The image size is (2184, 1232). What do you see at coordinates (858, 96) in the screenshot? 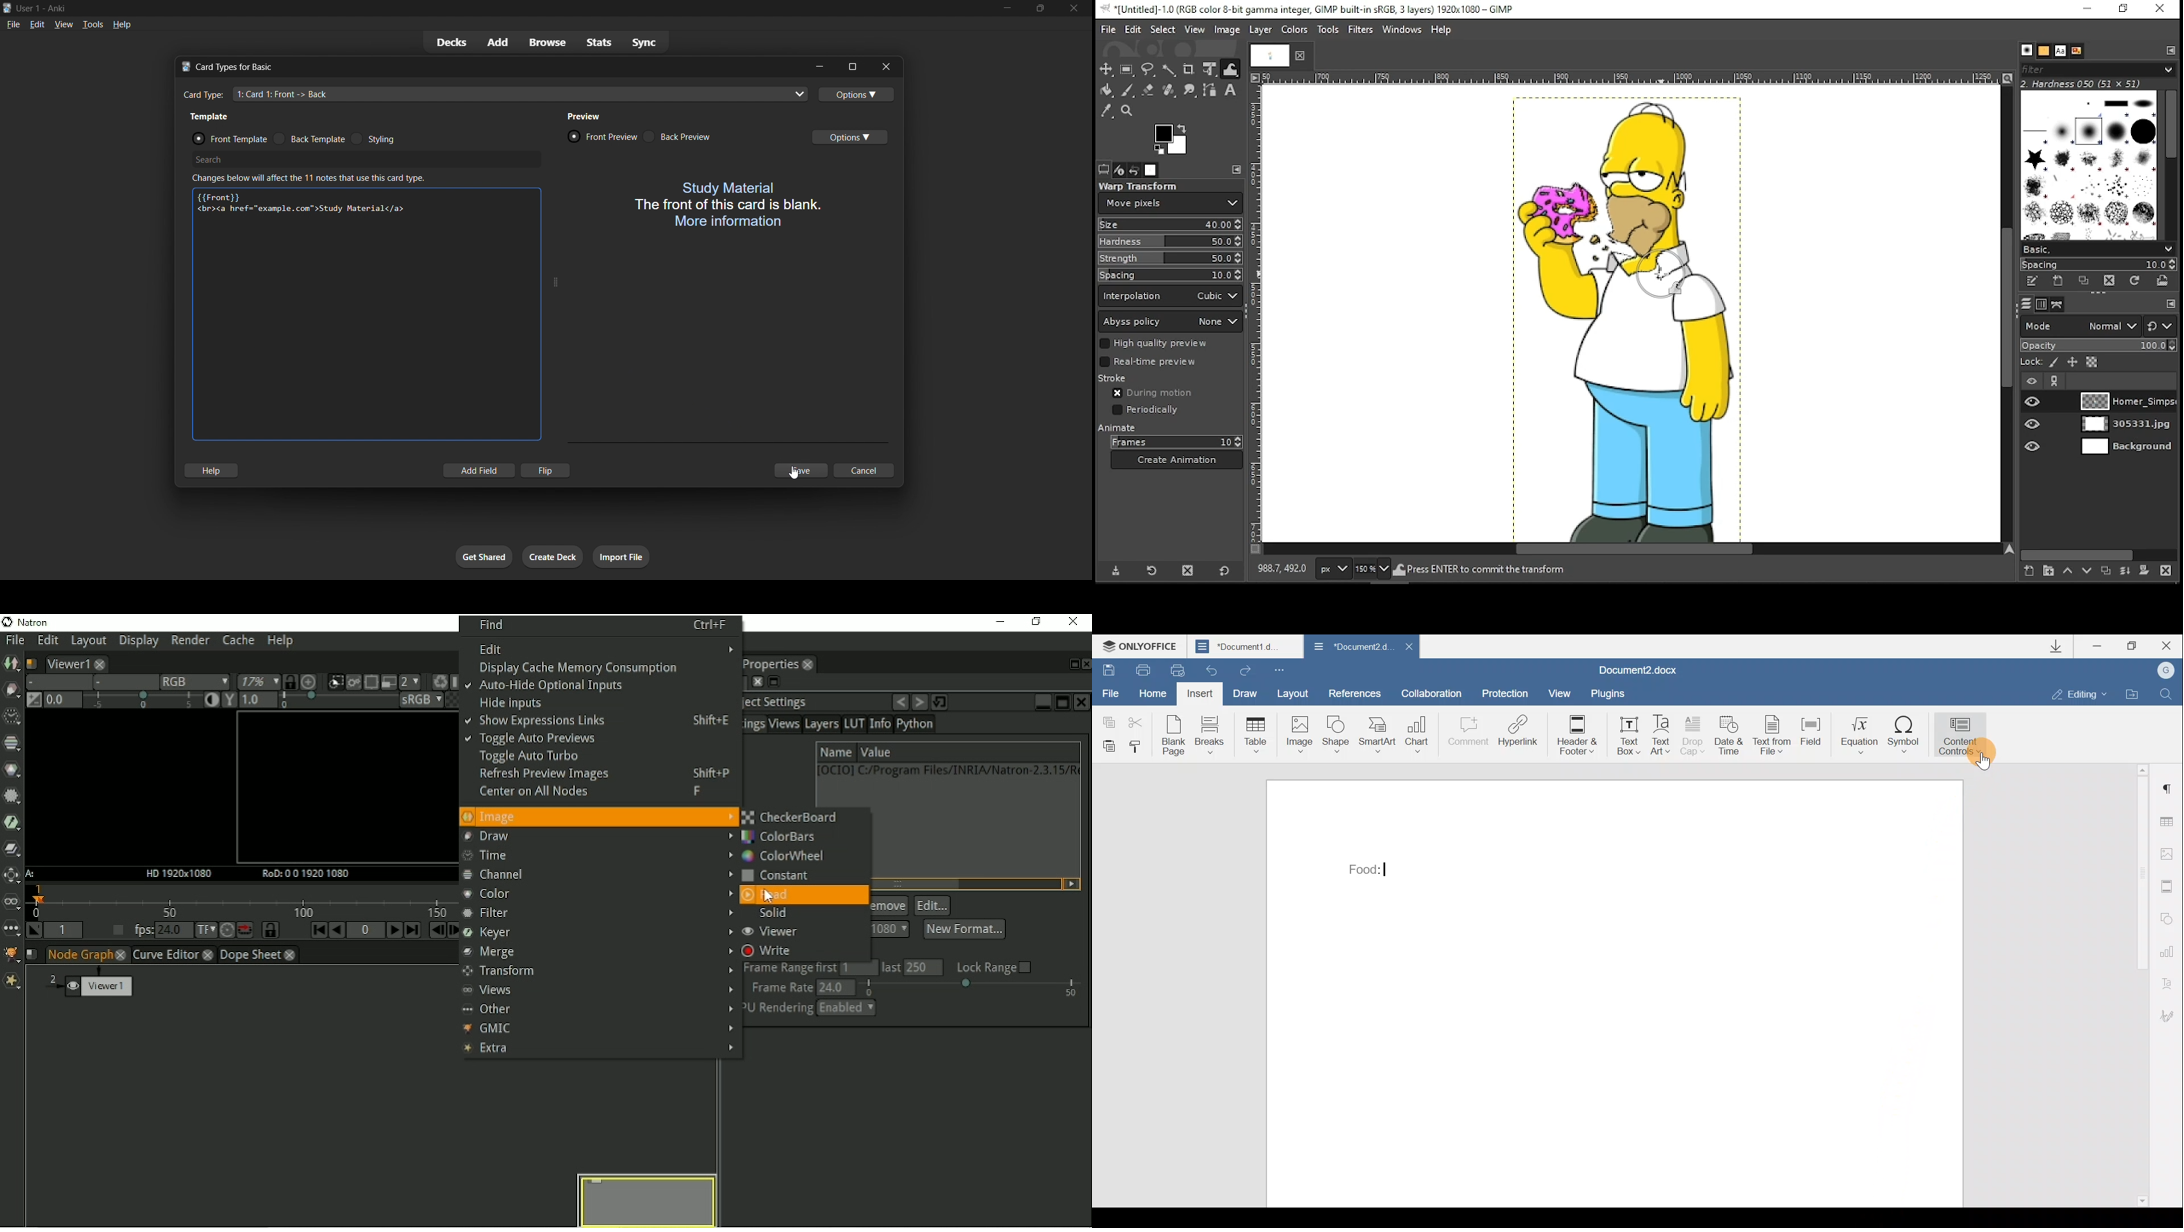
I see `options toggle` at bounding box center [858, 96].